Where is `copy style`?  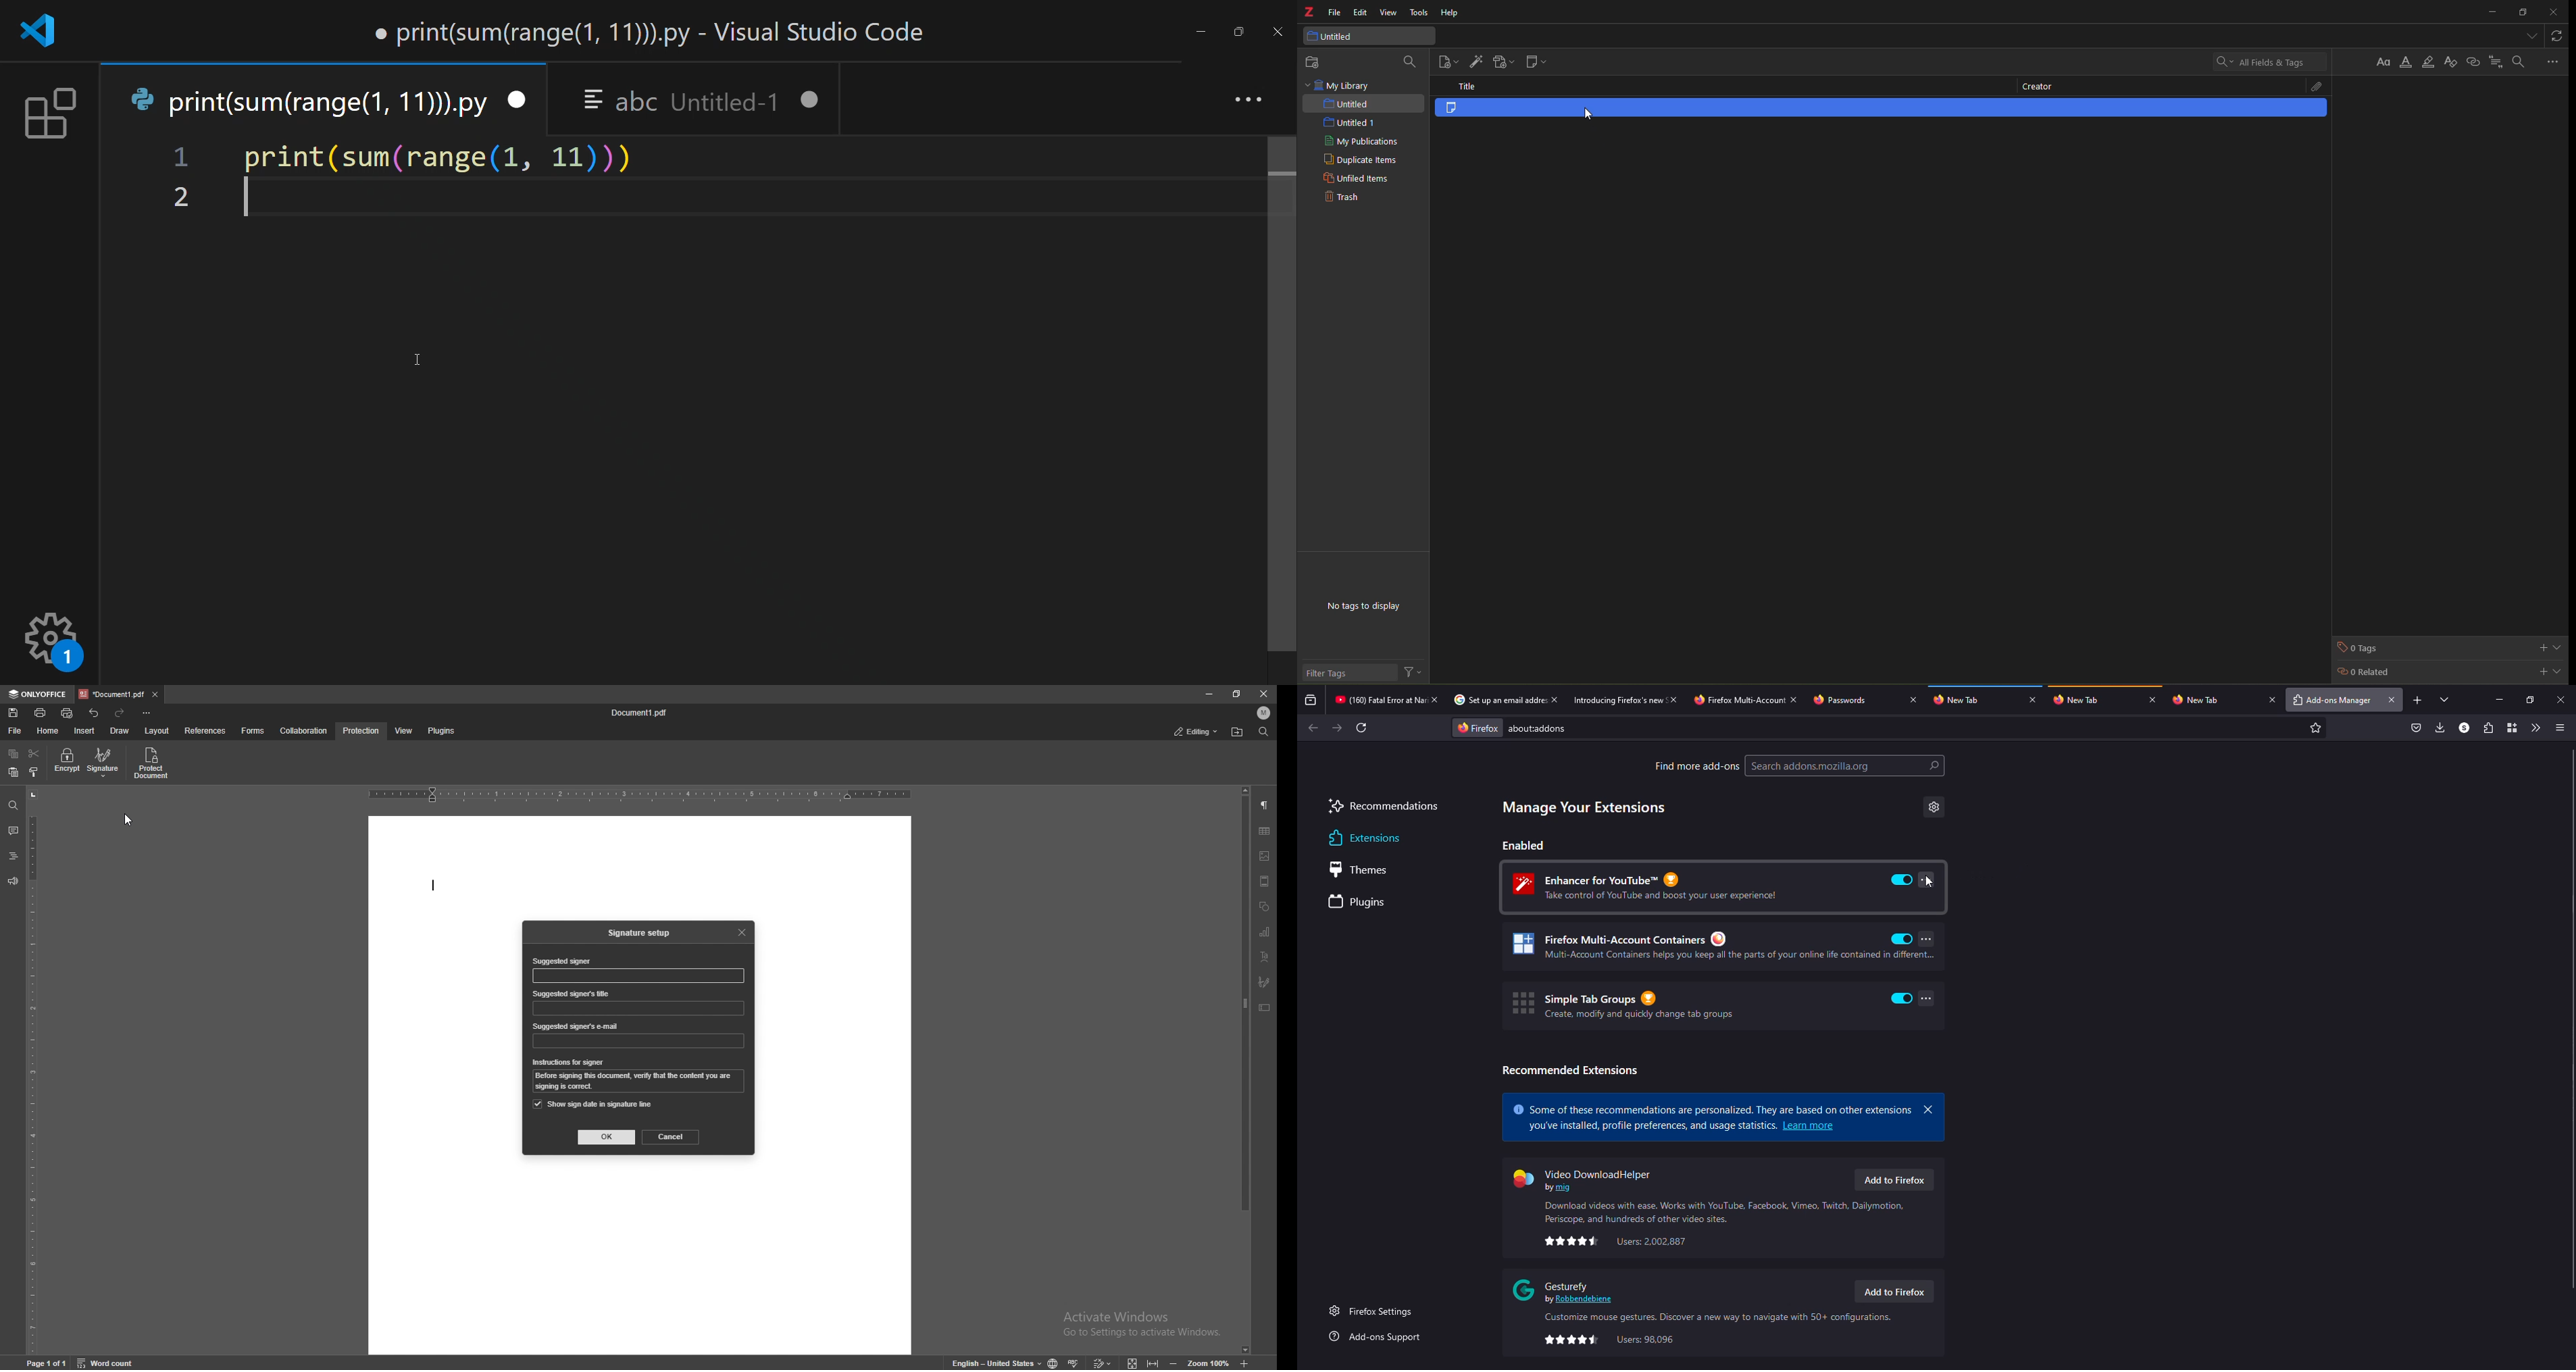 copy style is located at coordinates (35, 772).